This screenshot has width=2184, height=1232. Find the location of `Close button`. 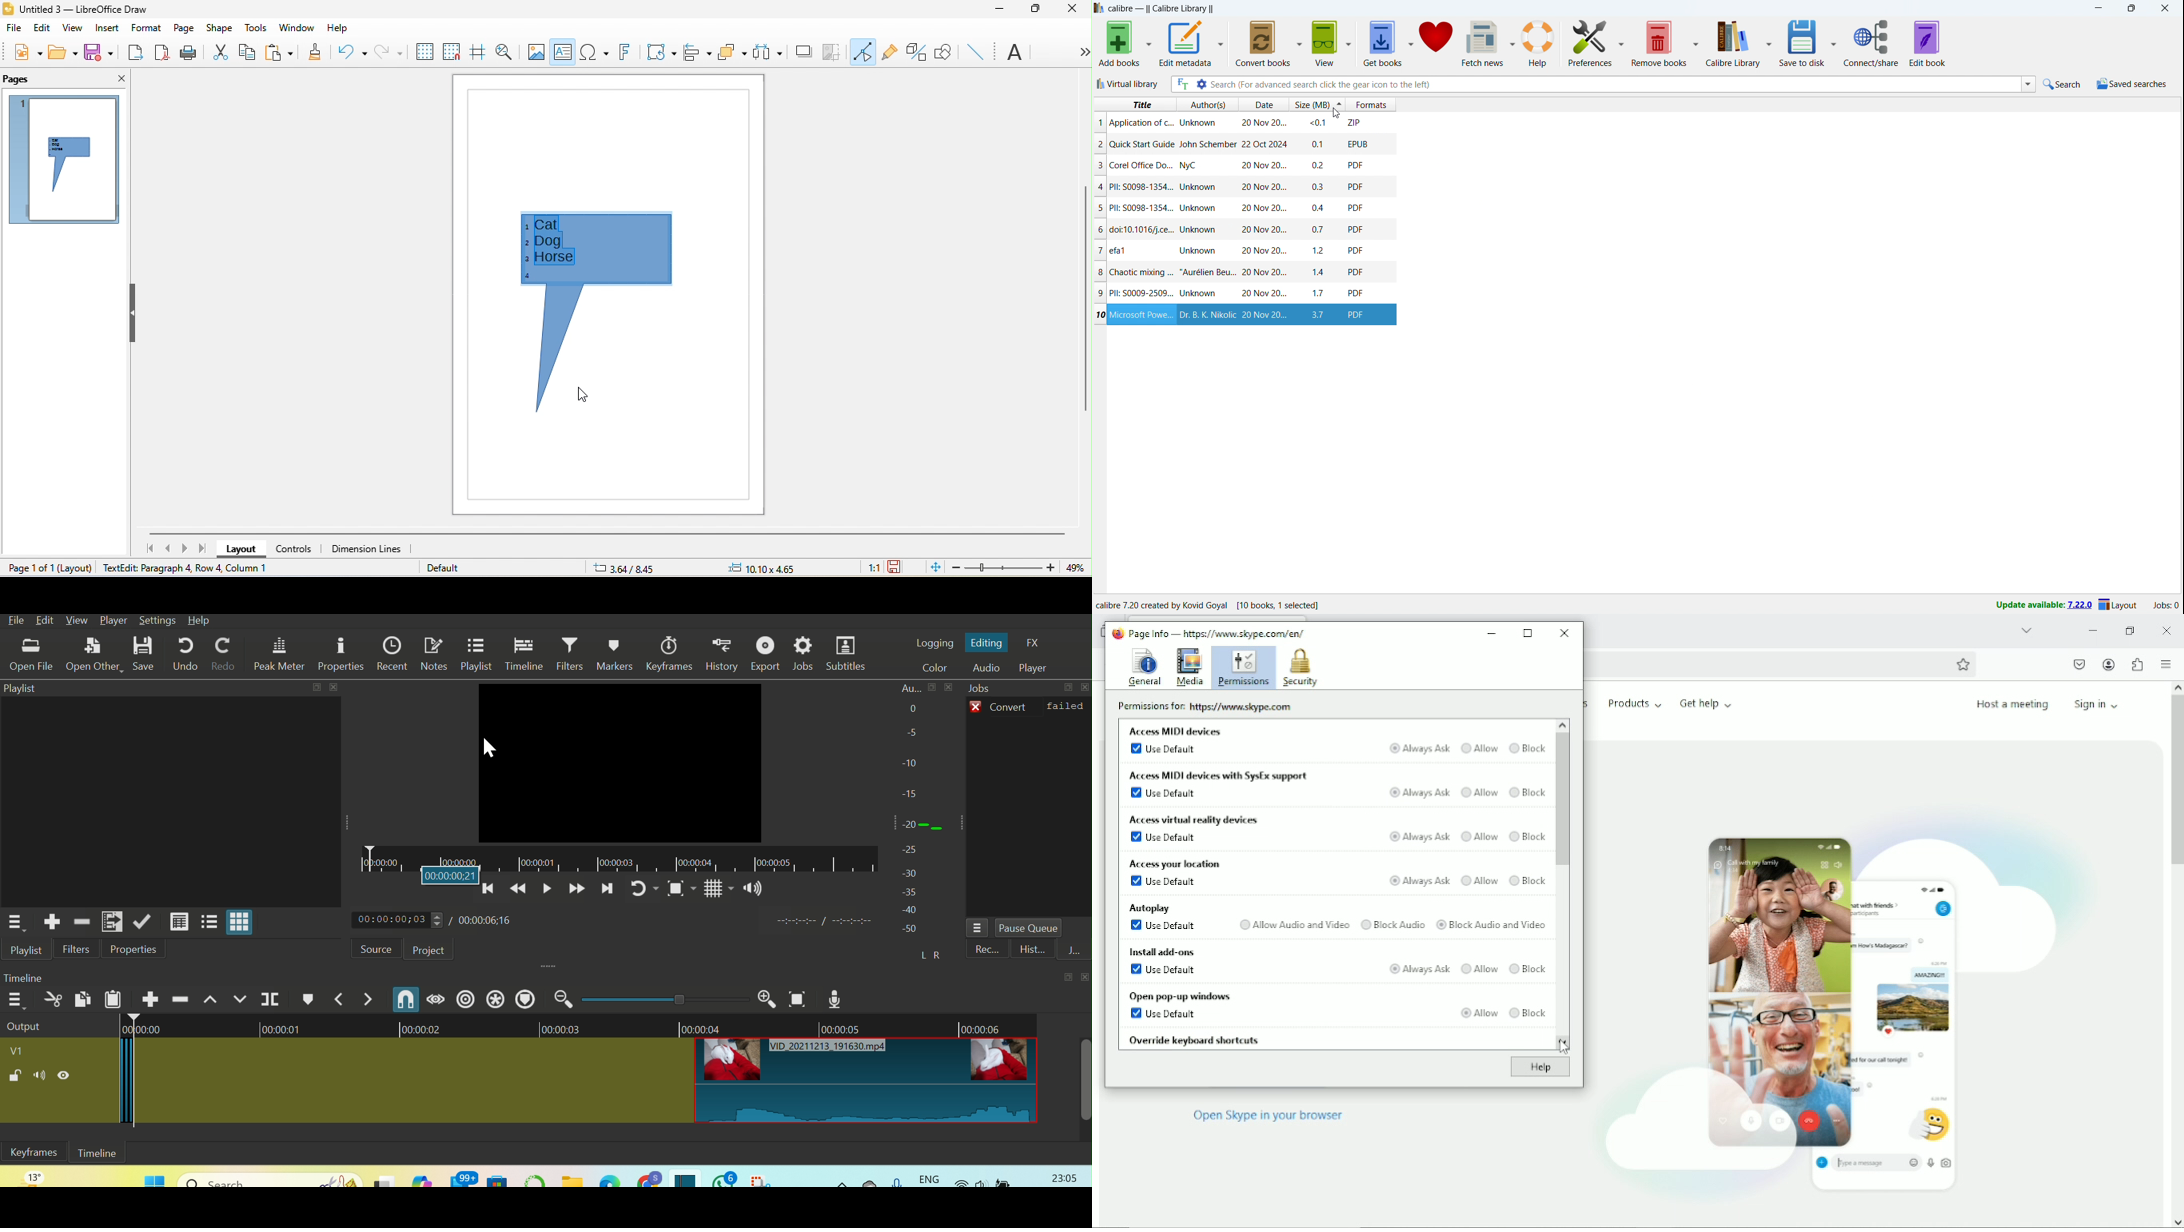

Close button is located at coordinates (1072, 979).